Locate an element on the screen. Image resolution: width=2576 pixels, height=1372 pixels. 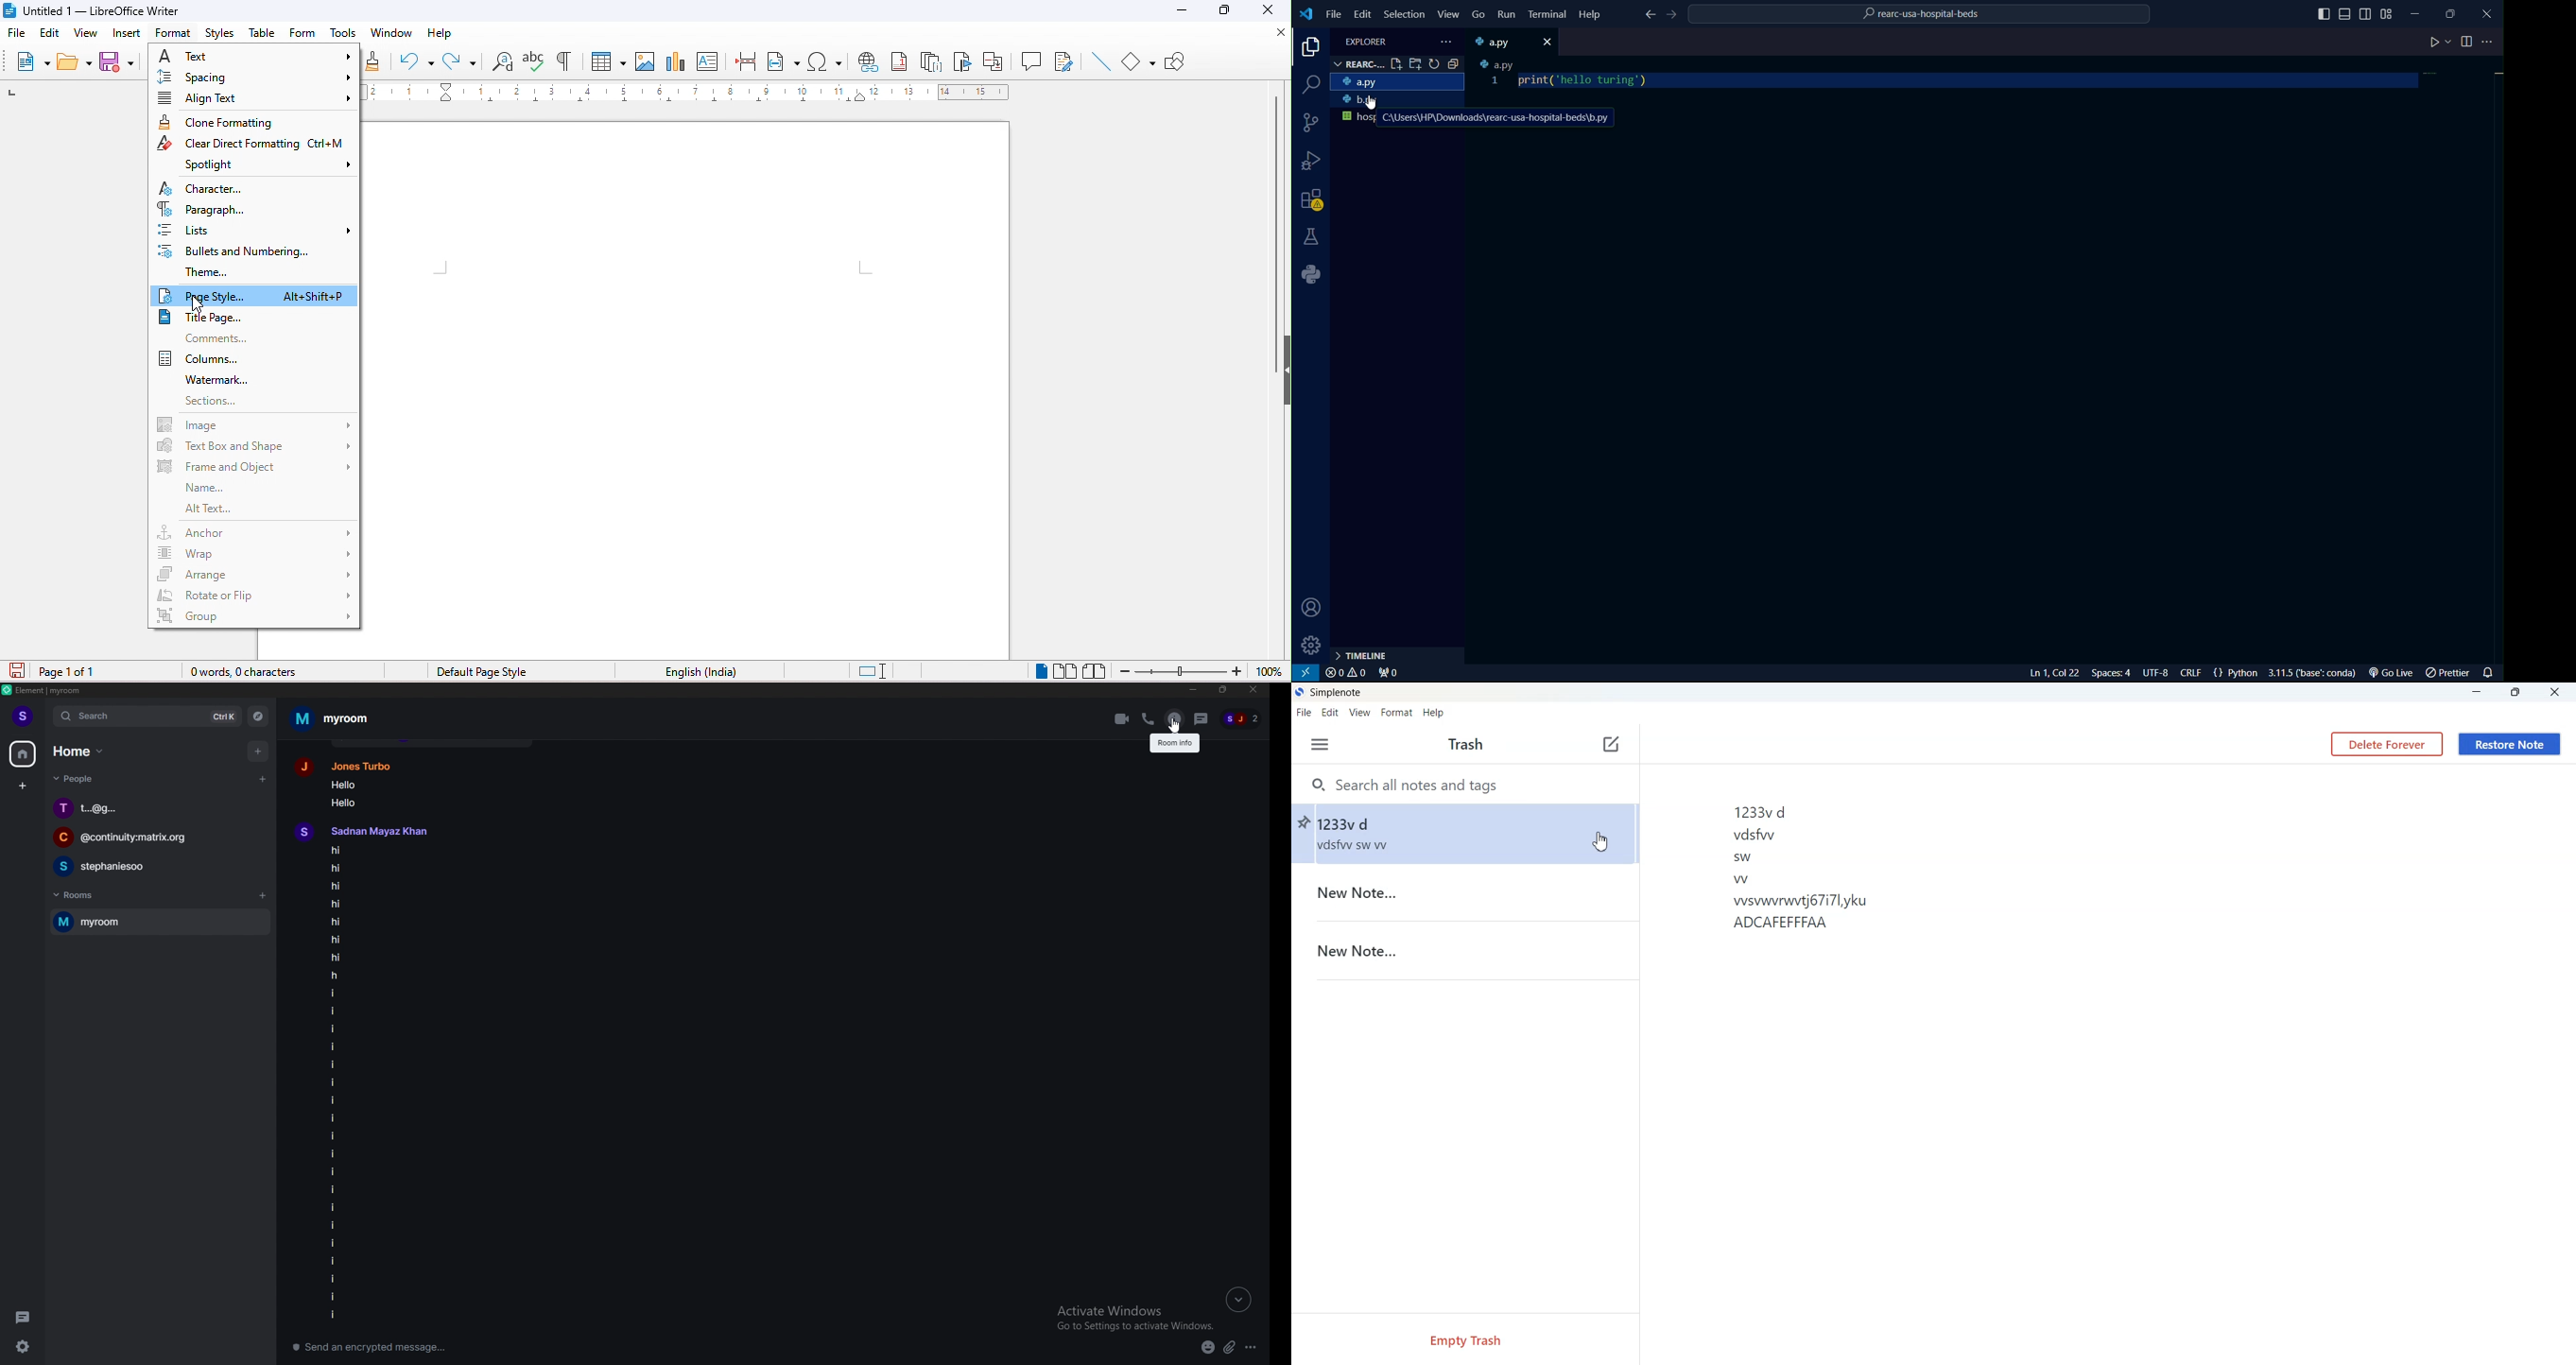
window is located at coordinates (390, 33).